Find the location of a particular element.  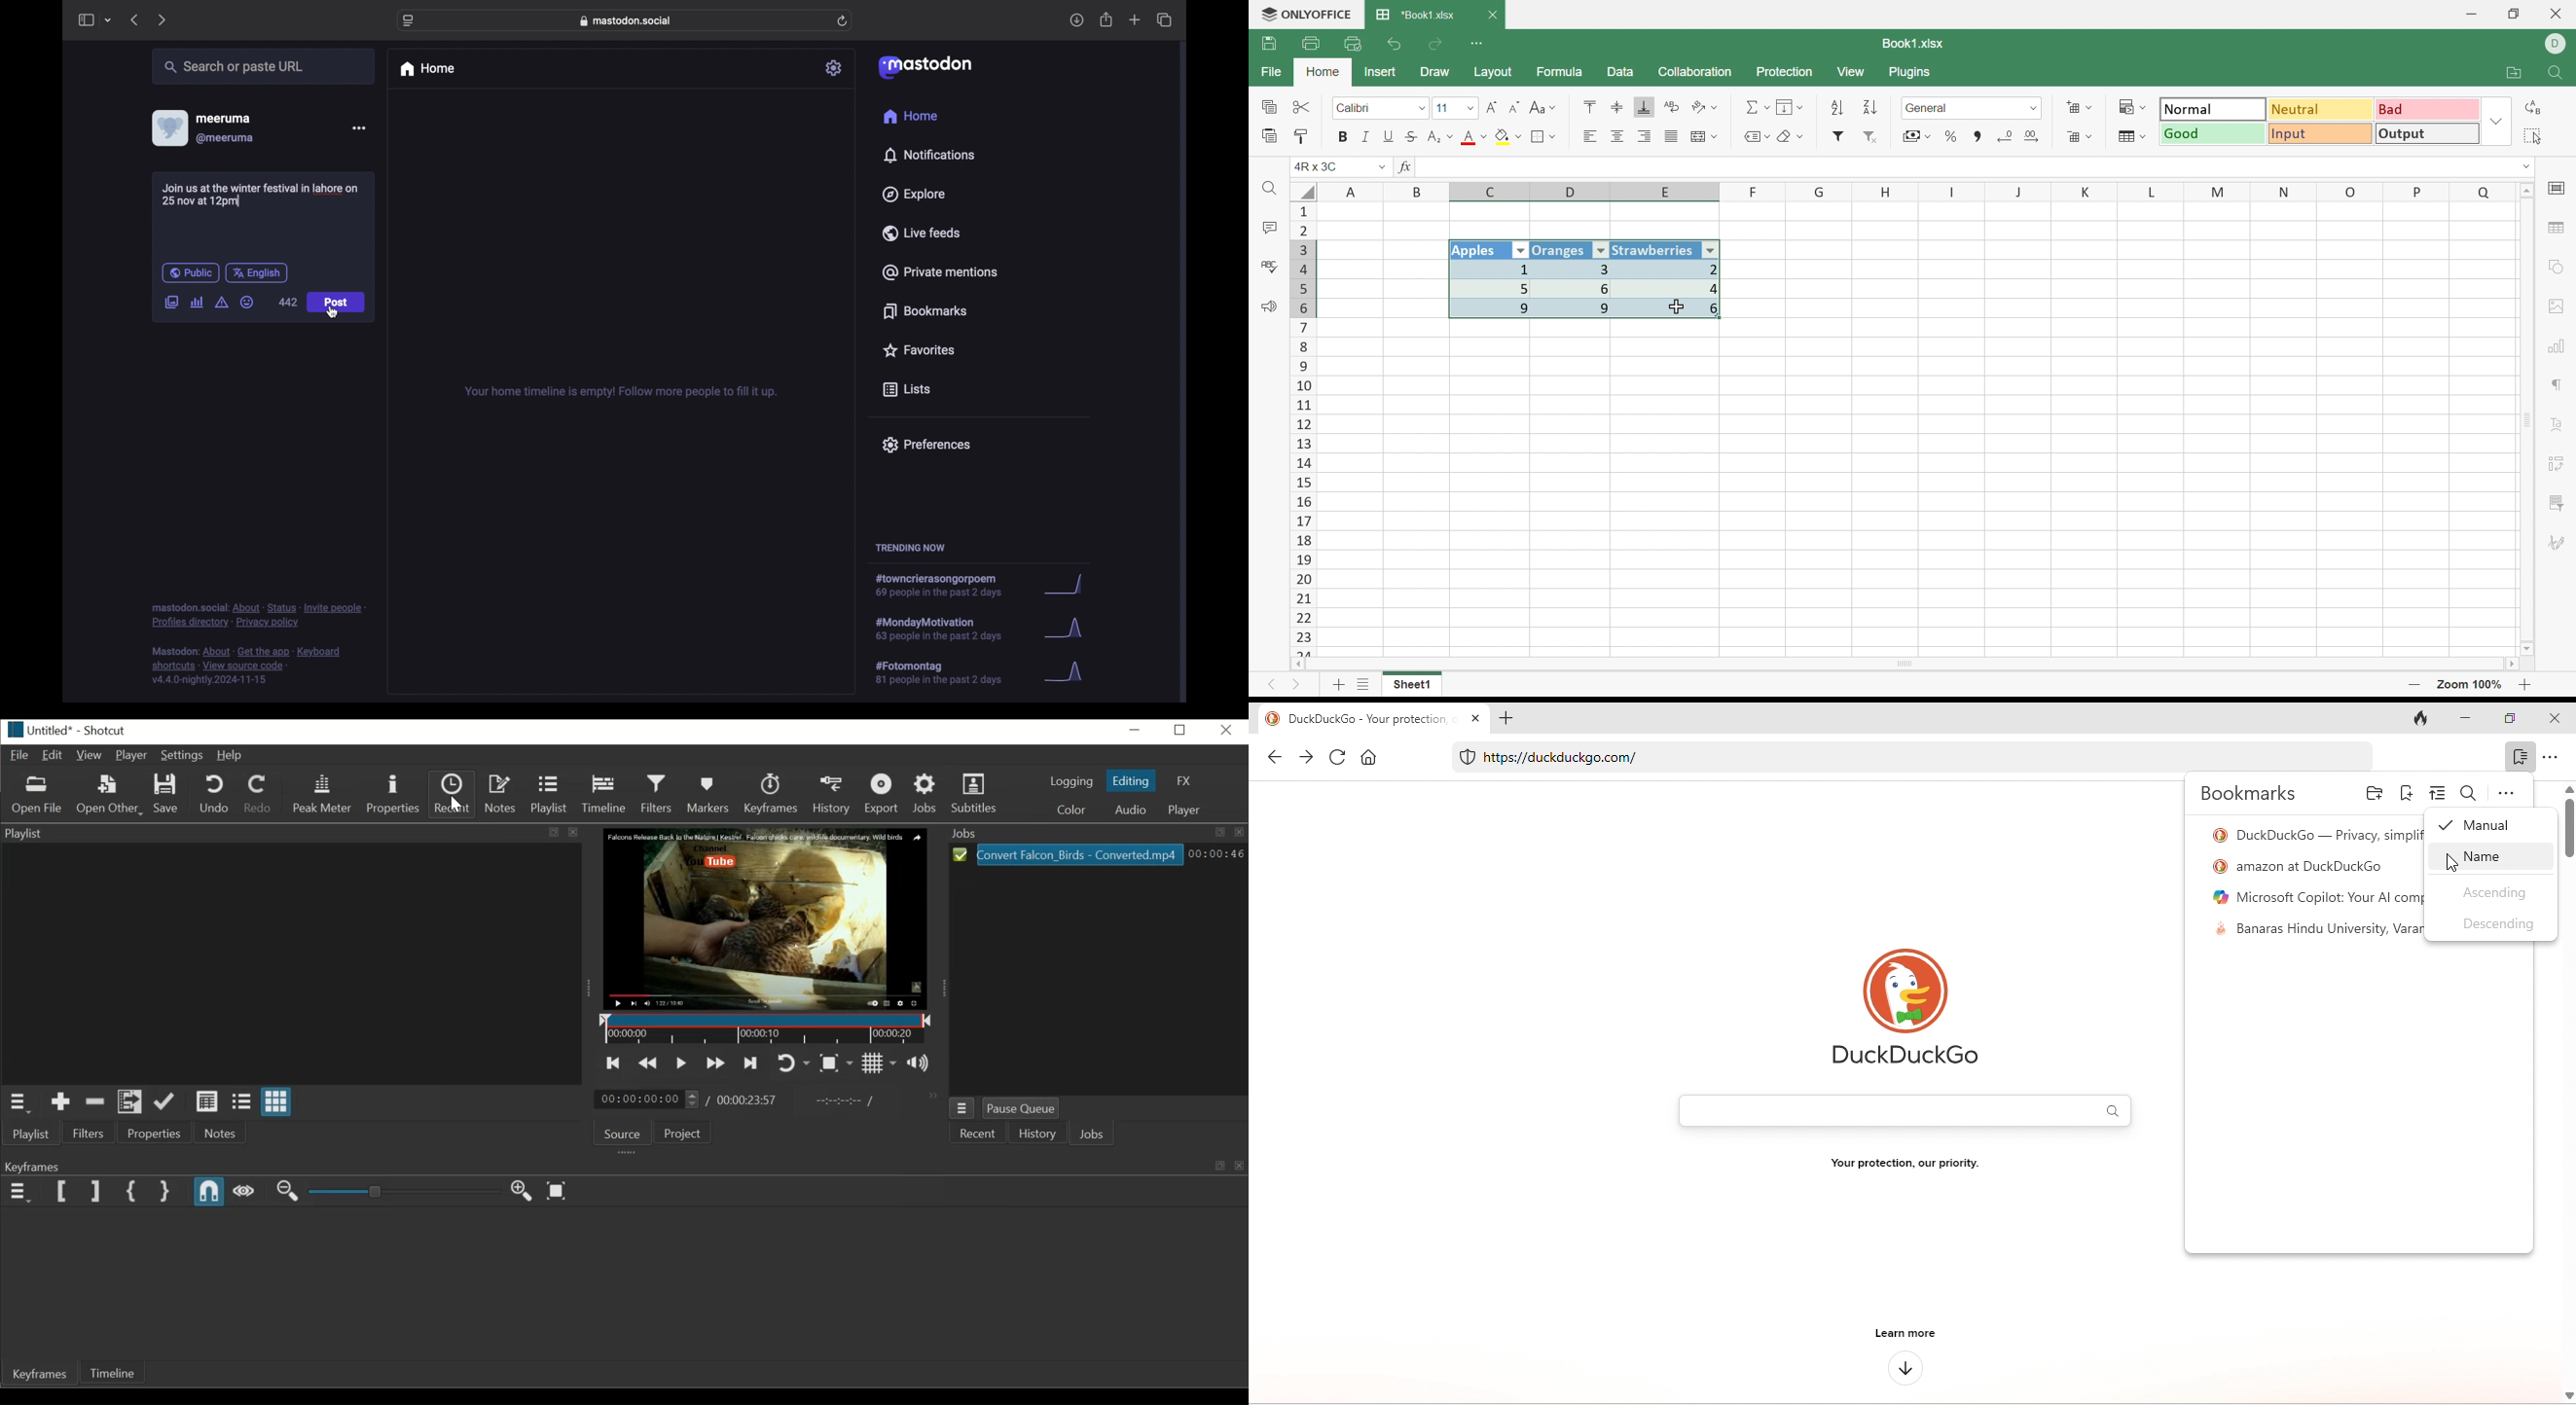

Toggle Zoom is located at coordinates (837, 1064).